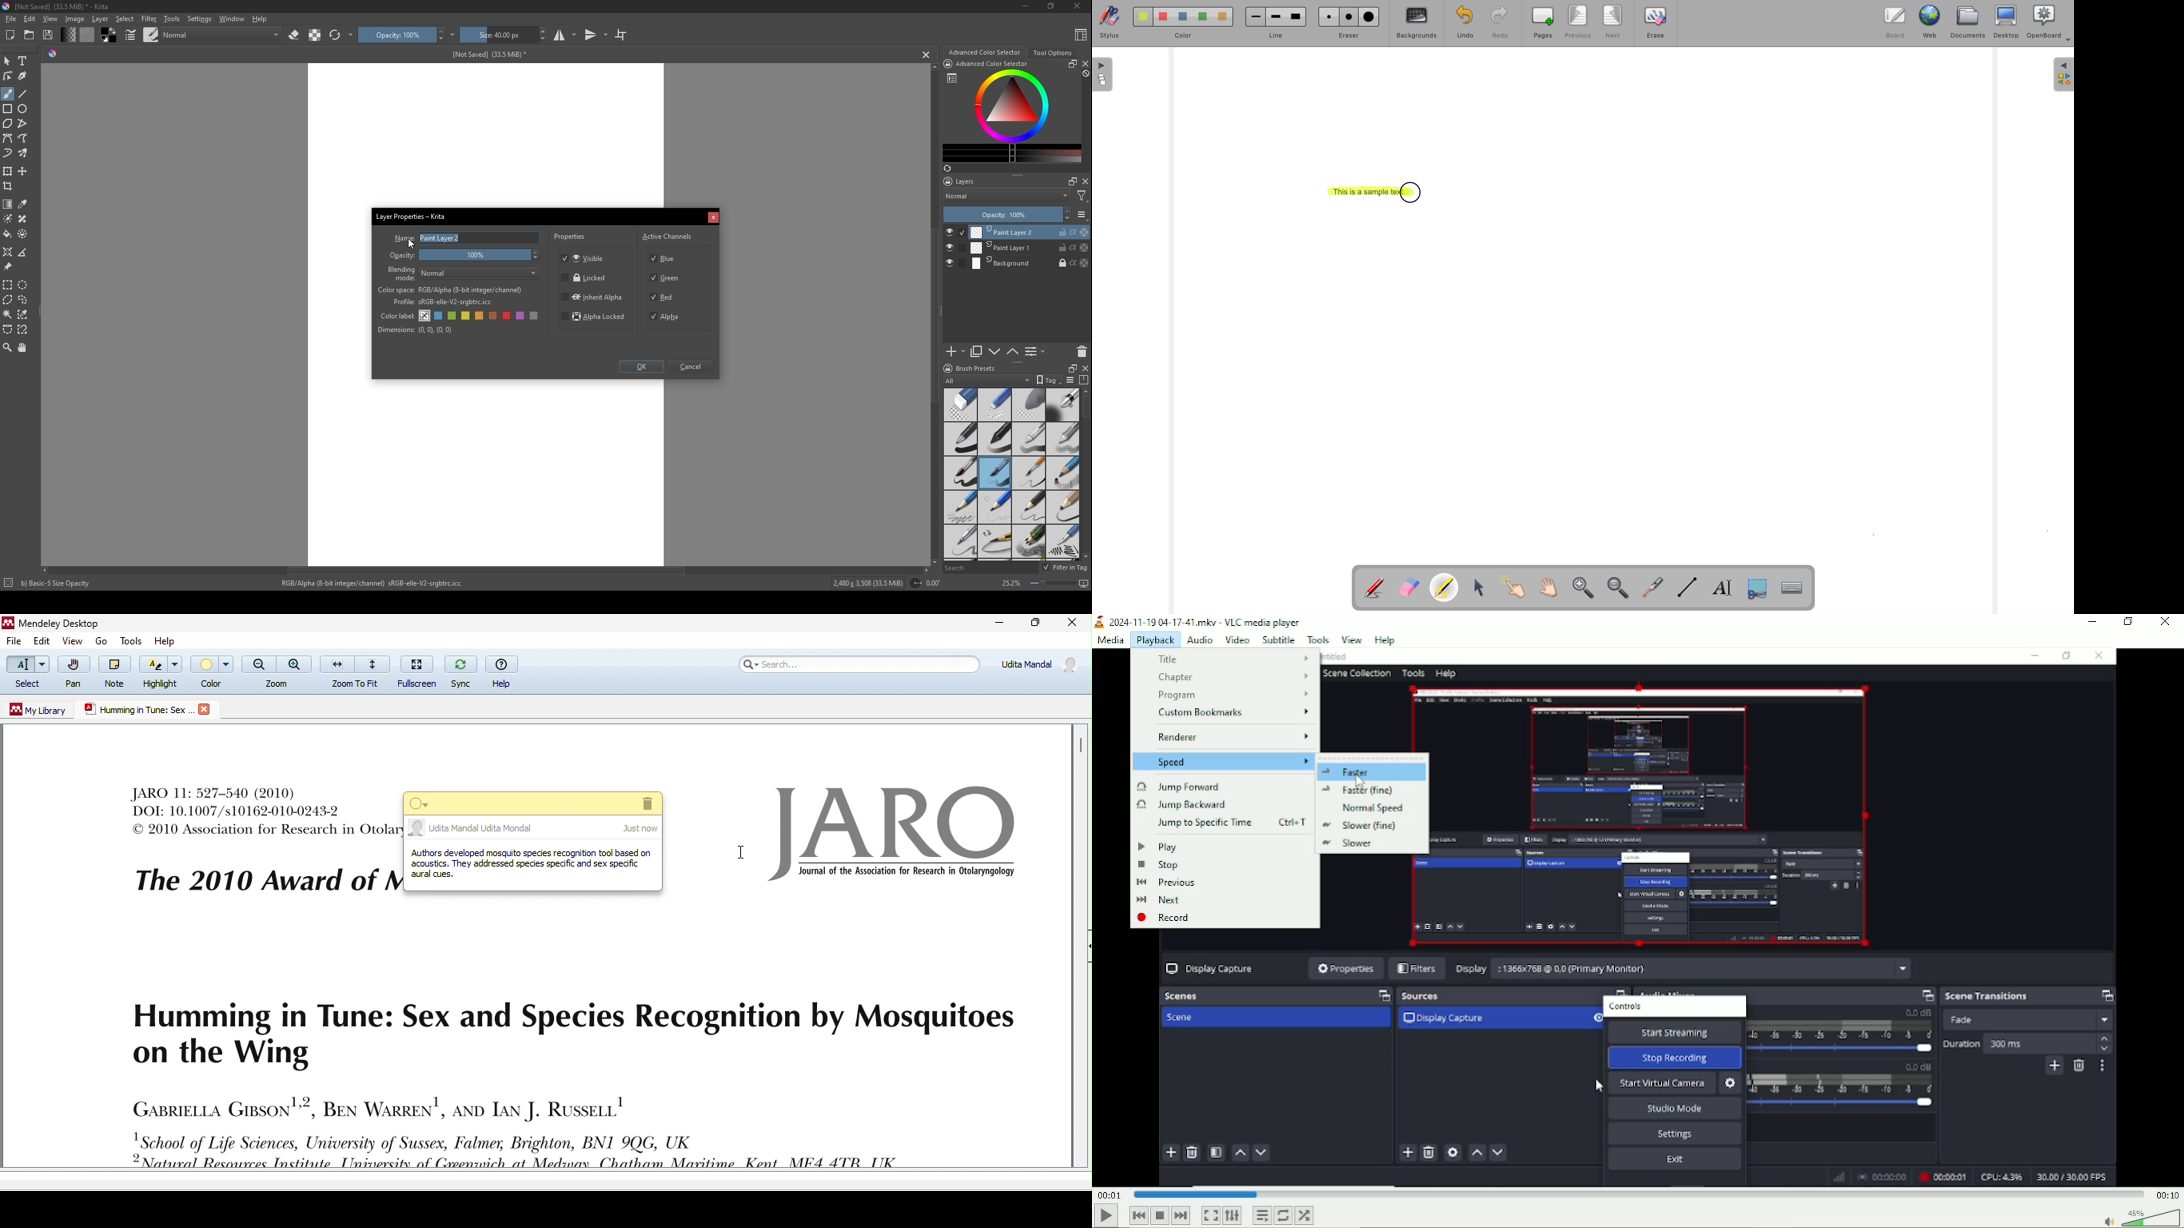  I want to click on close, so click(205, 710).